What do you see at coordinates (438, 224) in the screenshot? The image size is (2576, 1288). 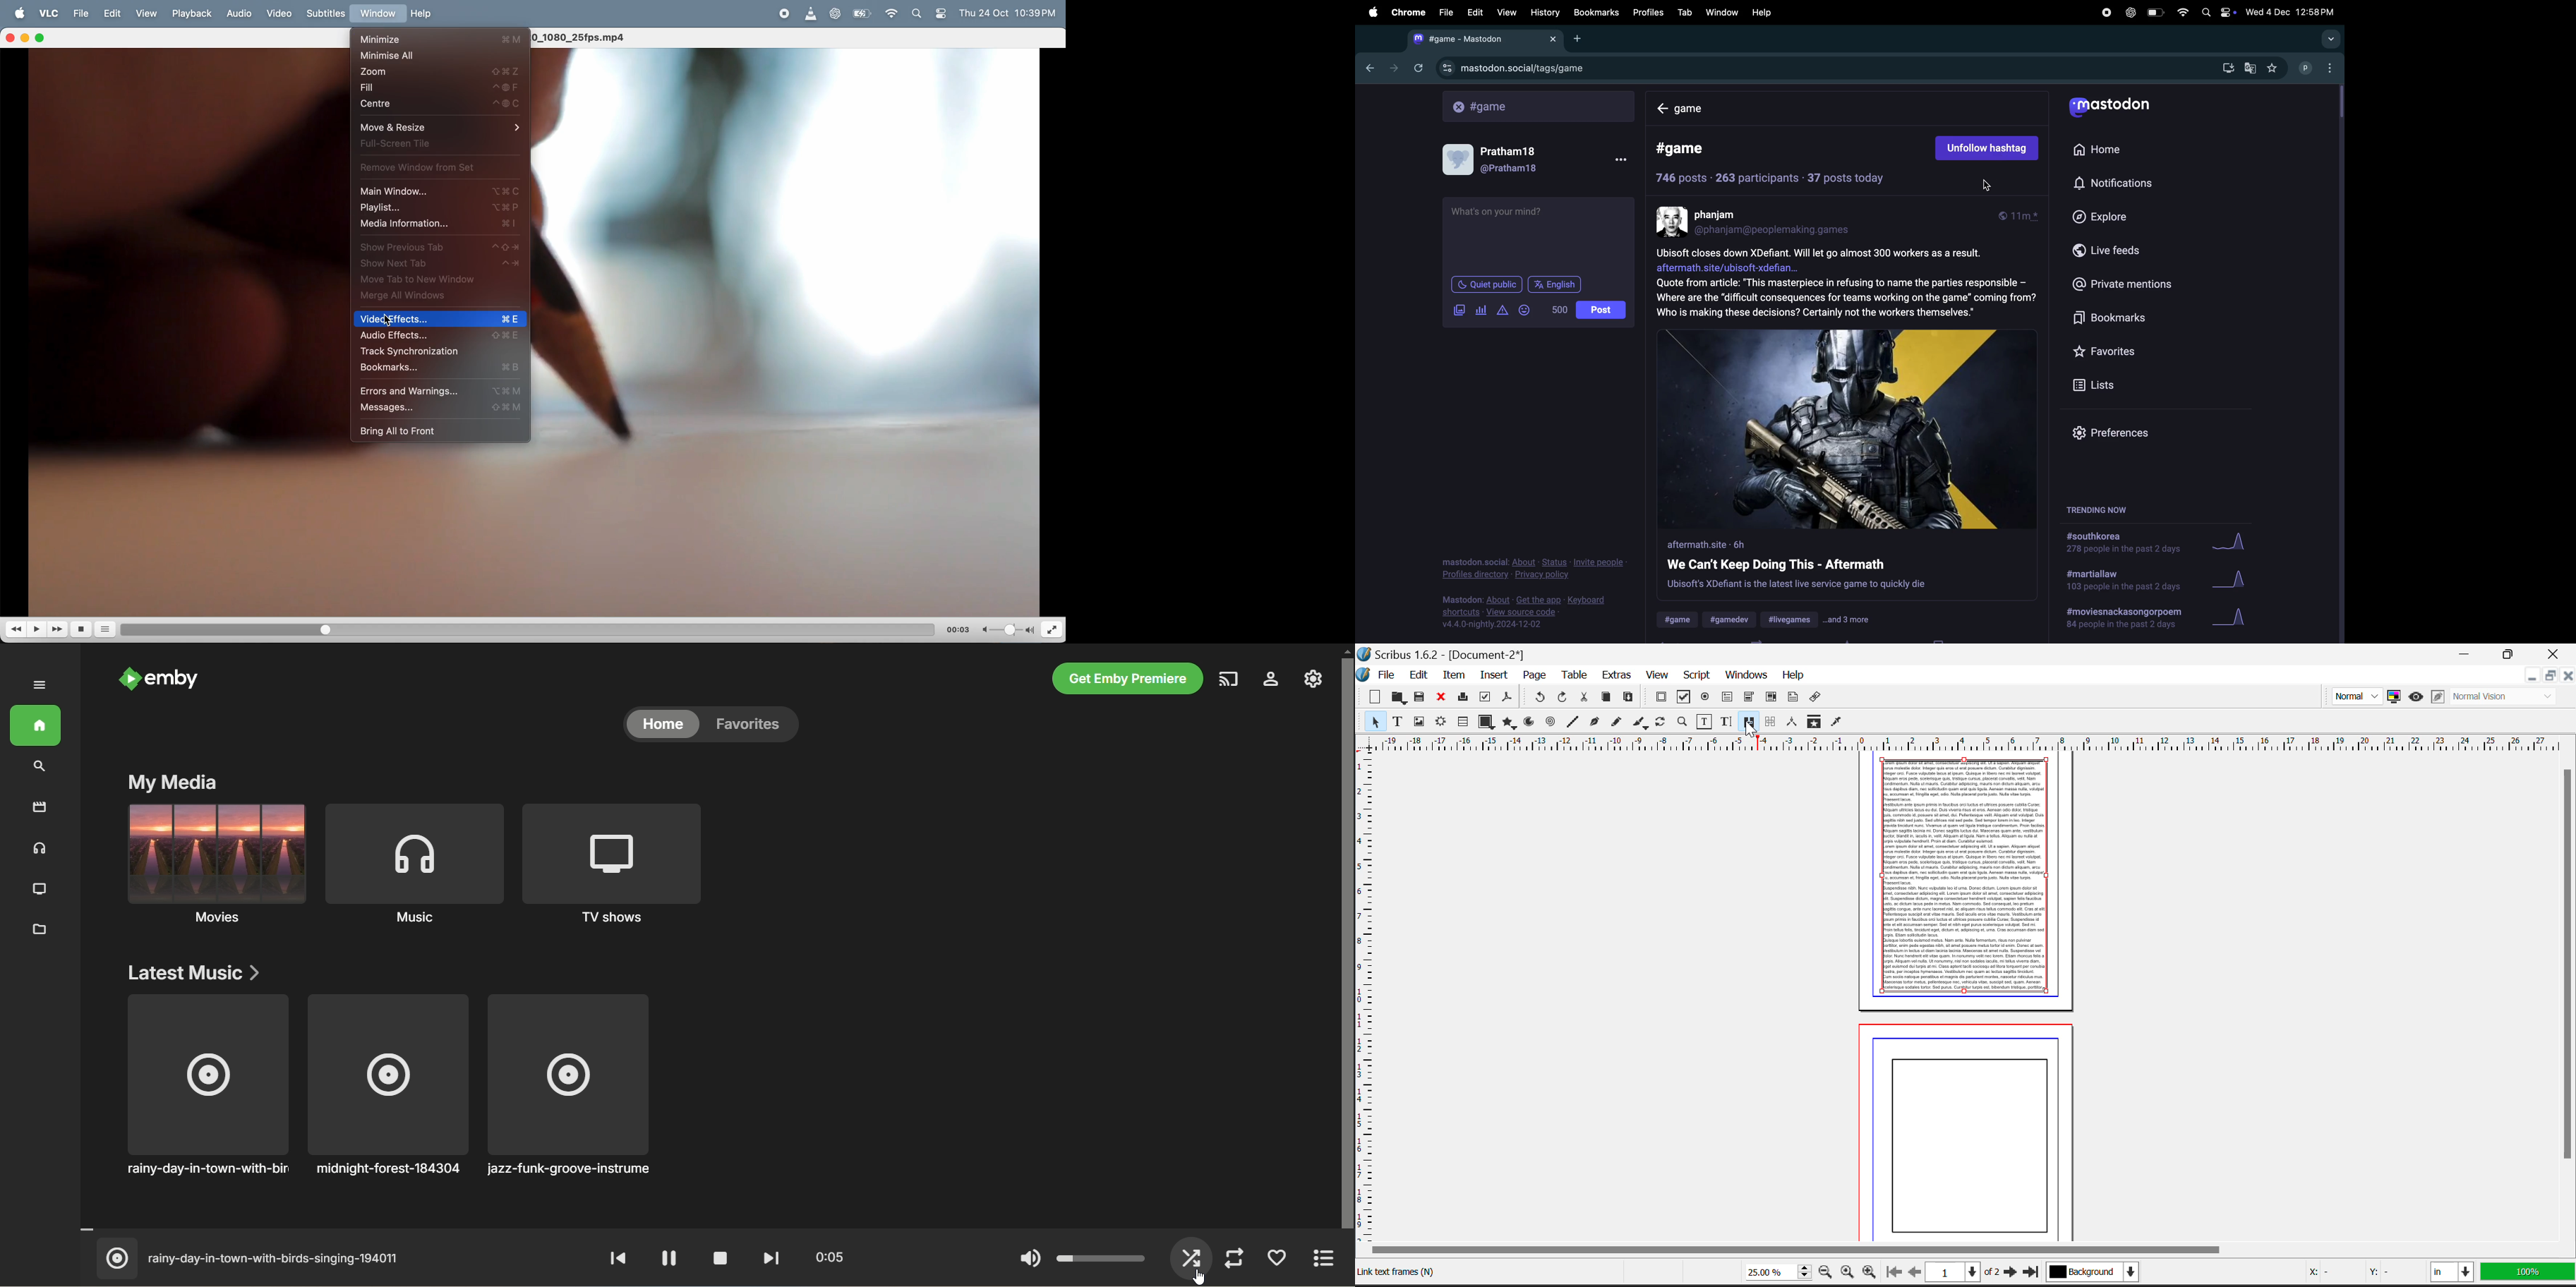 I see `media information` at bounding box center [438, 224].